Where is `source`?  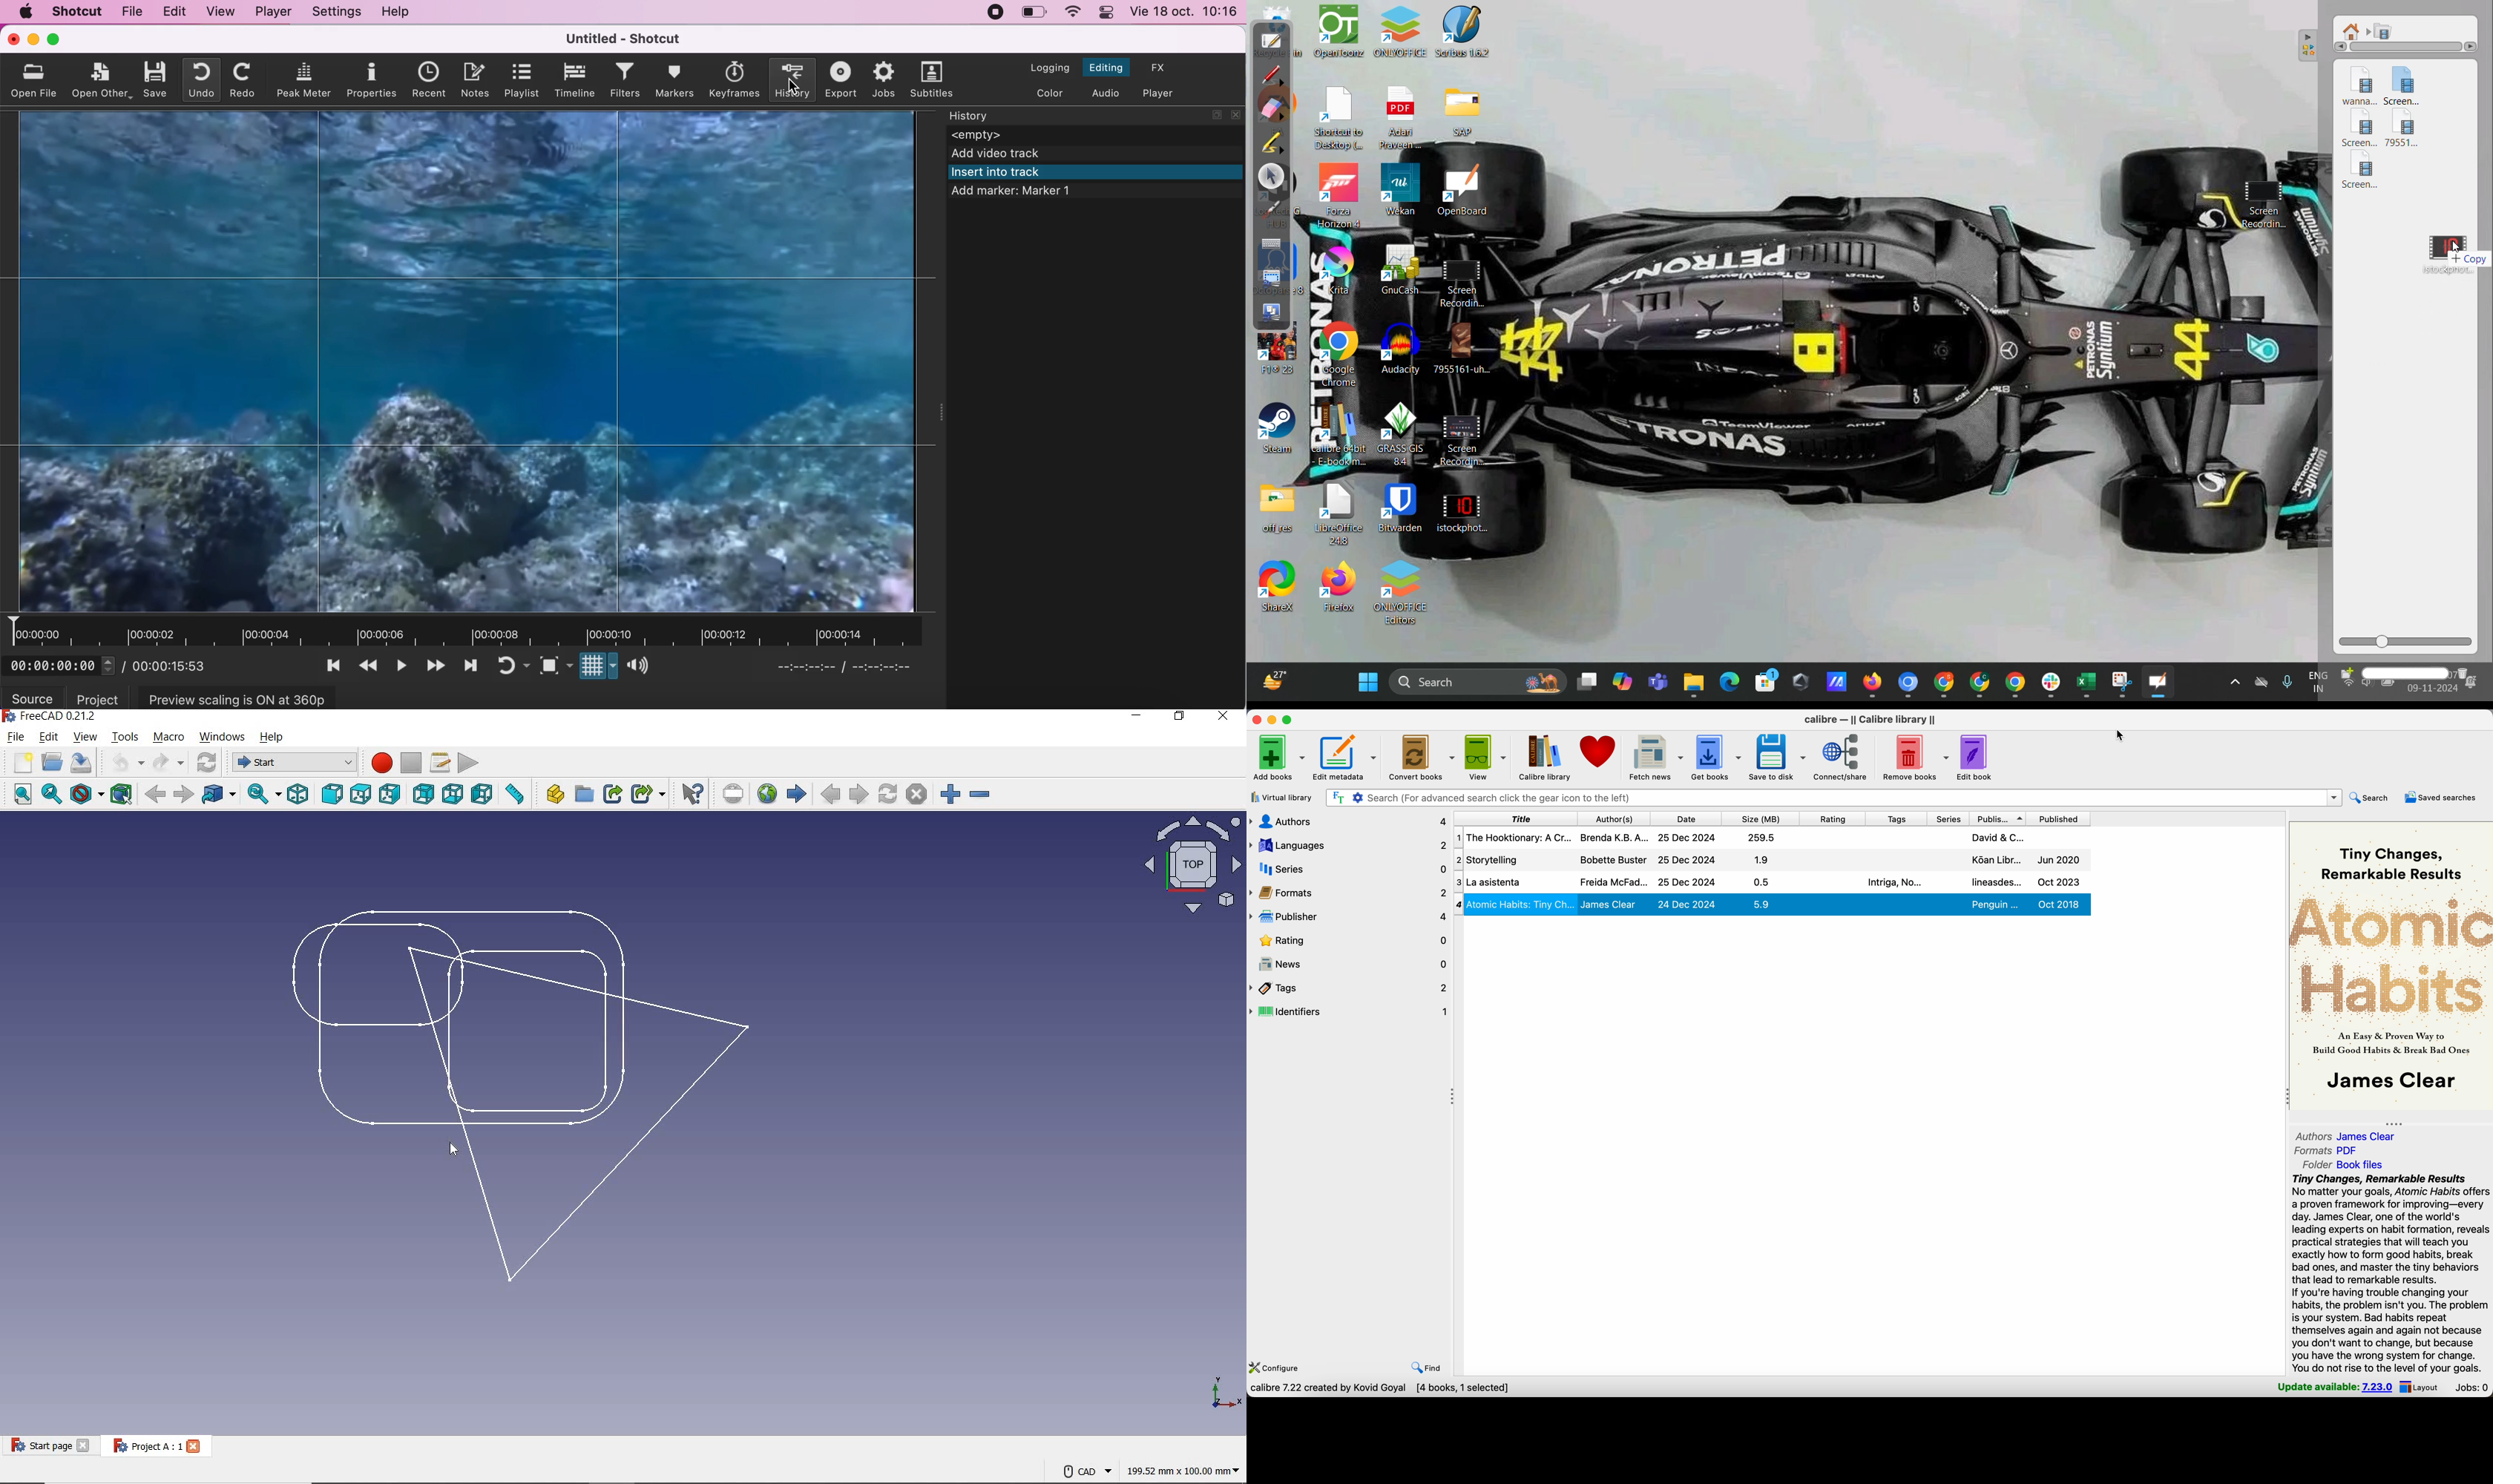
source is located at coordinates (32, 697).